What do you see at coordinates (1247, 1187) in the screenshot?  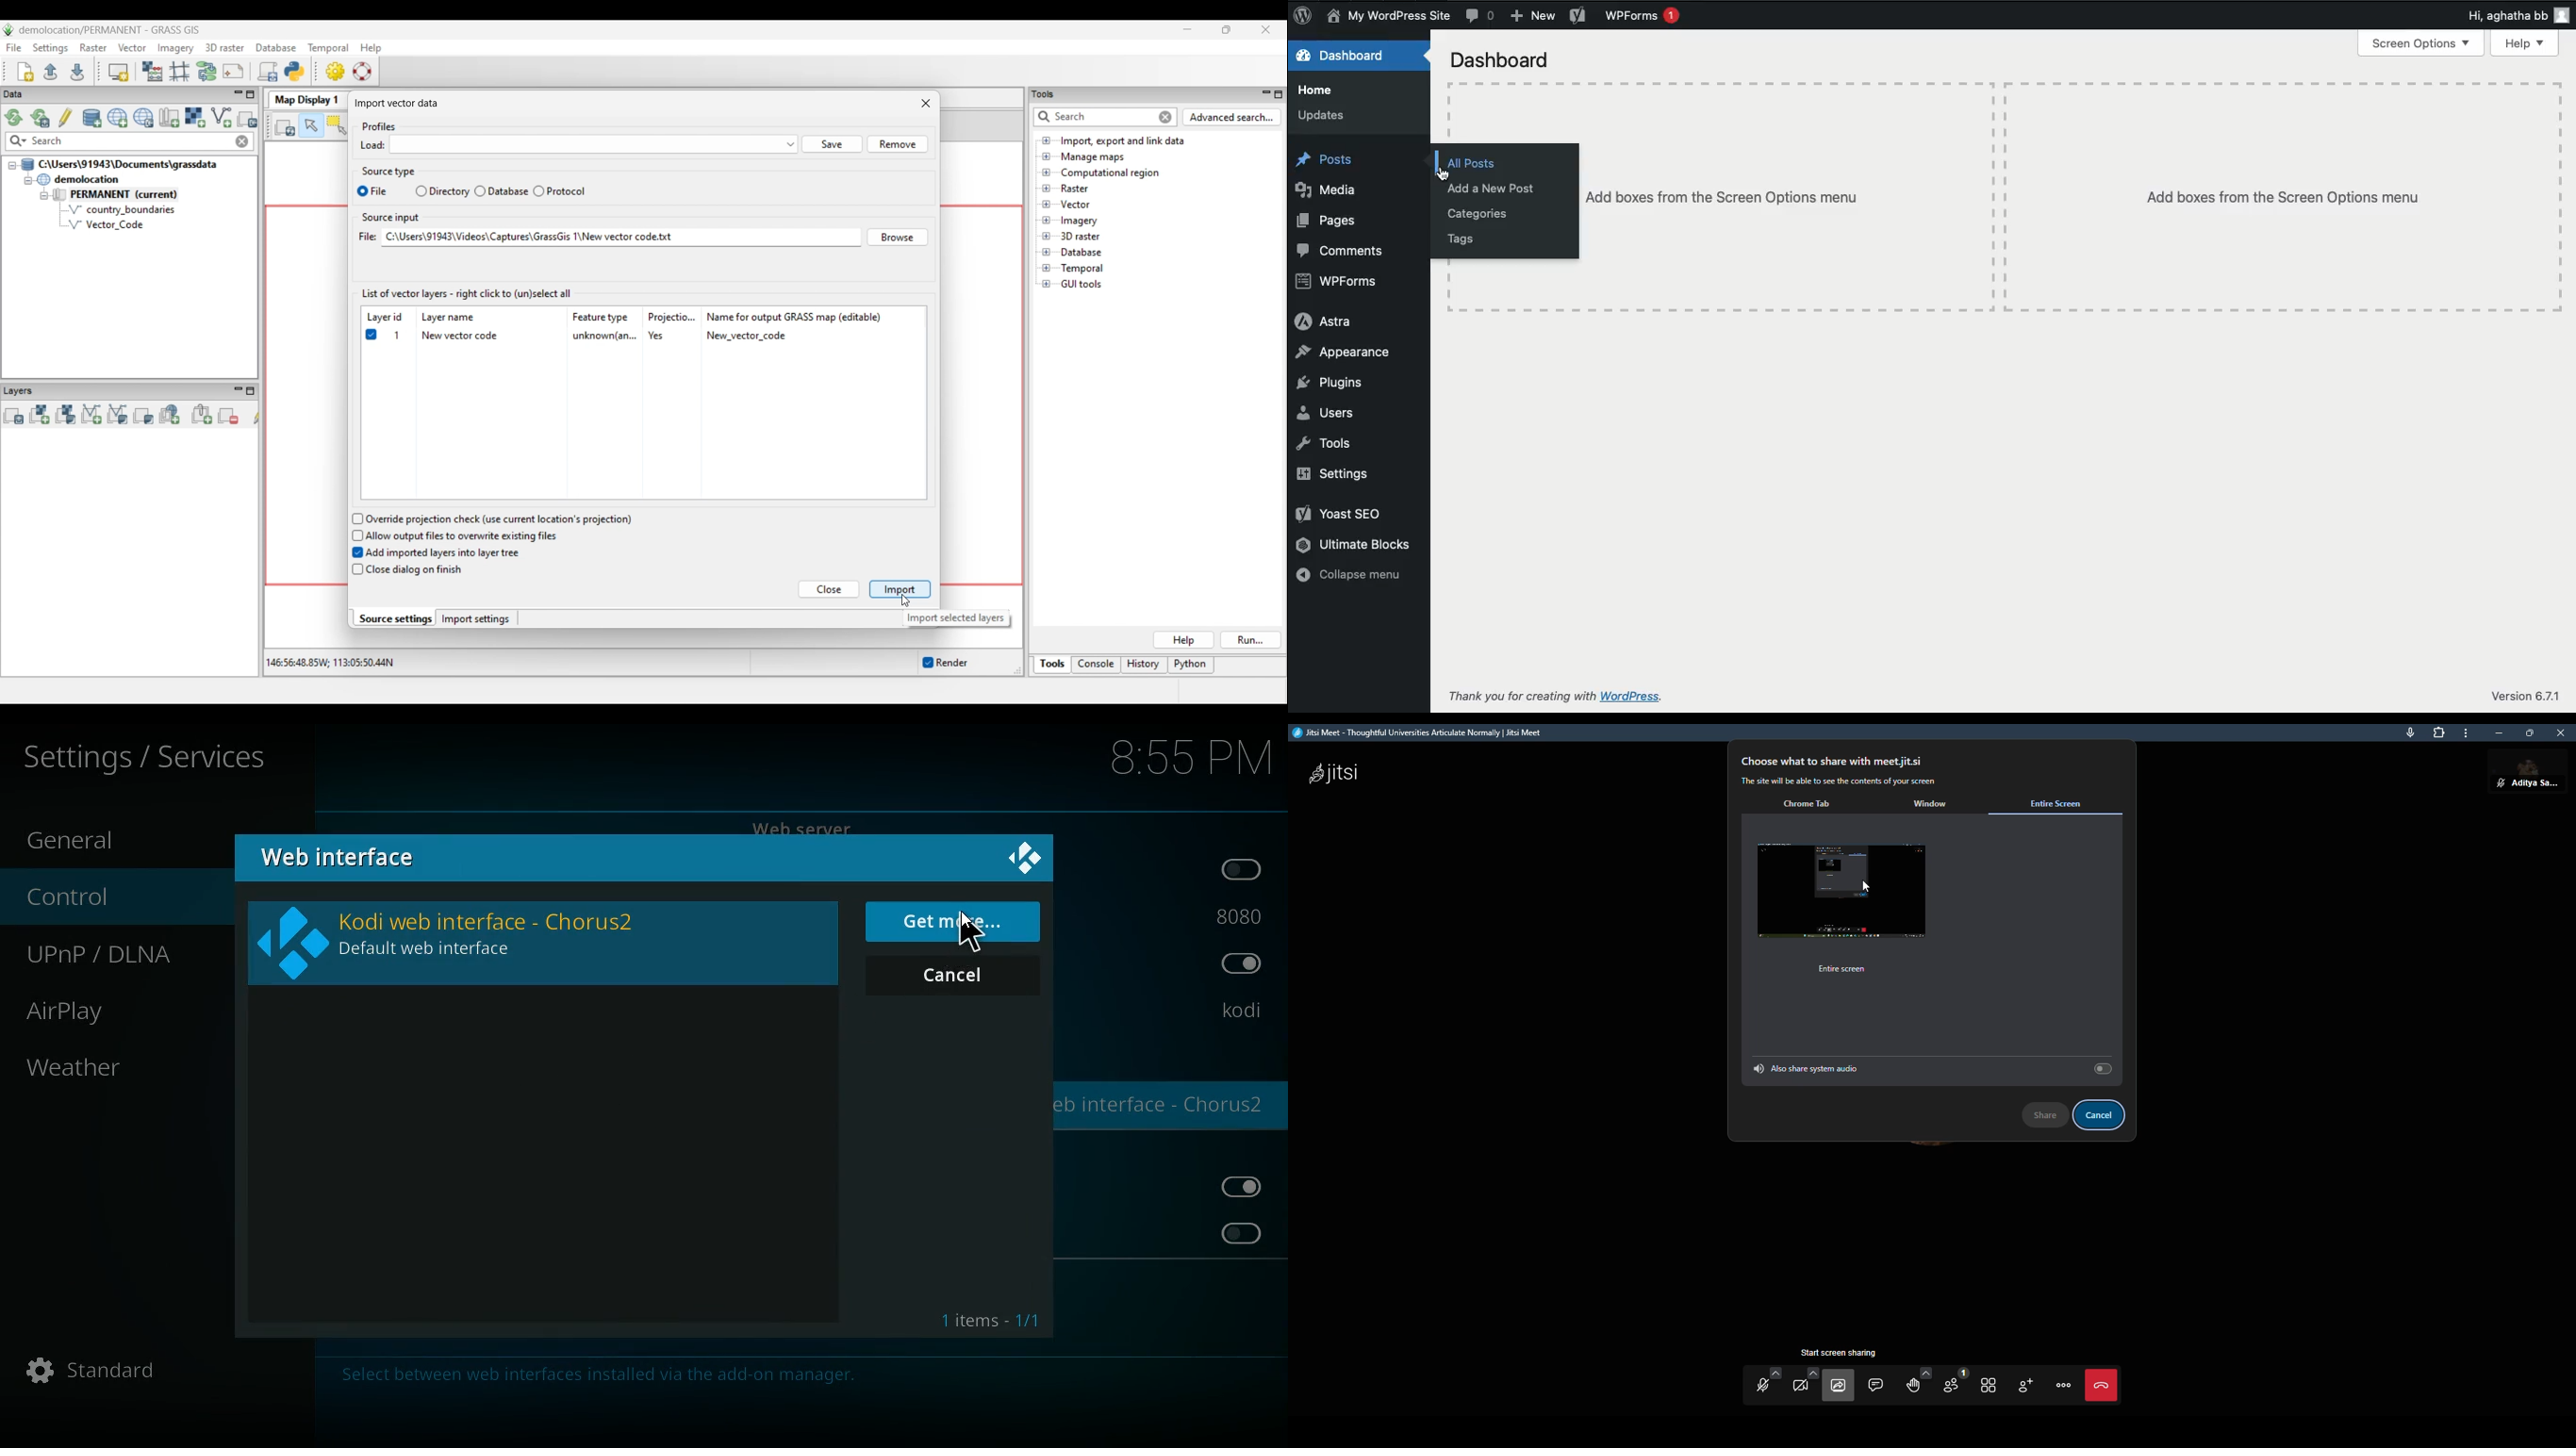 I see `on` at bounding box center [1247, 1187].